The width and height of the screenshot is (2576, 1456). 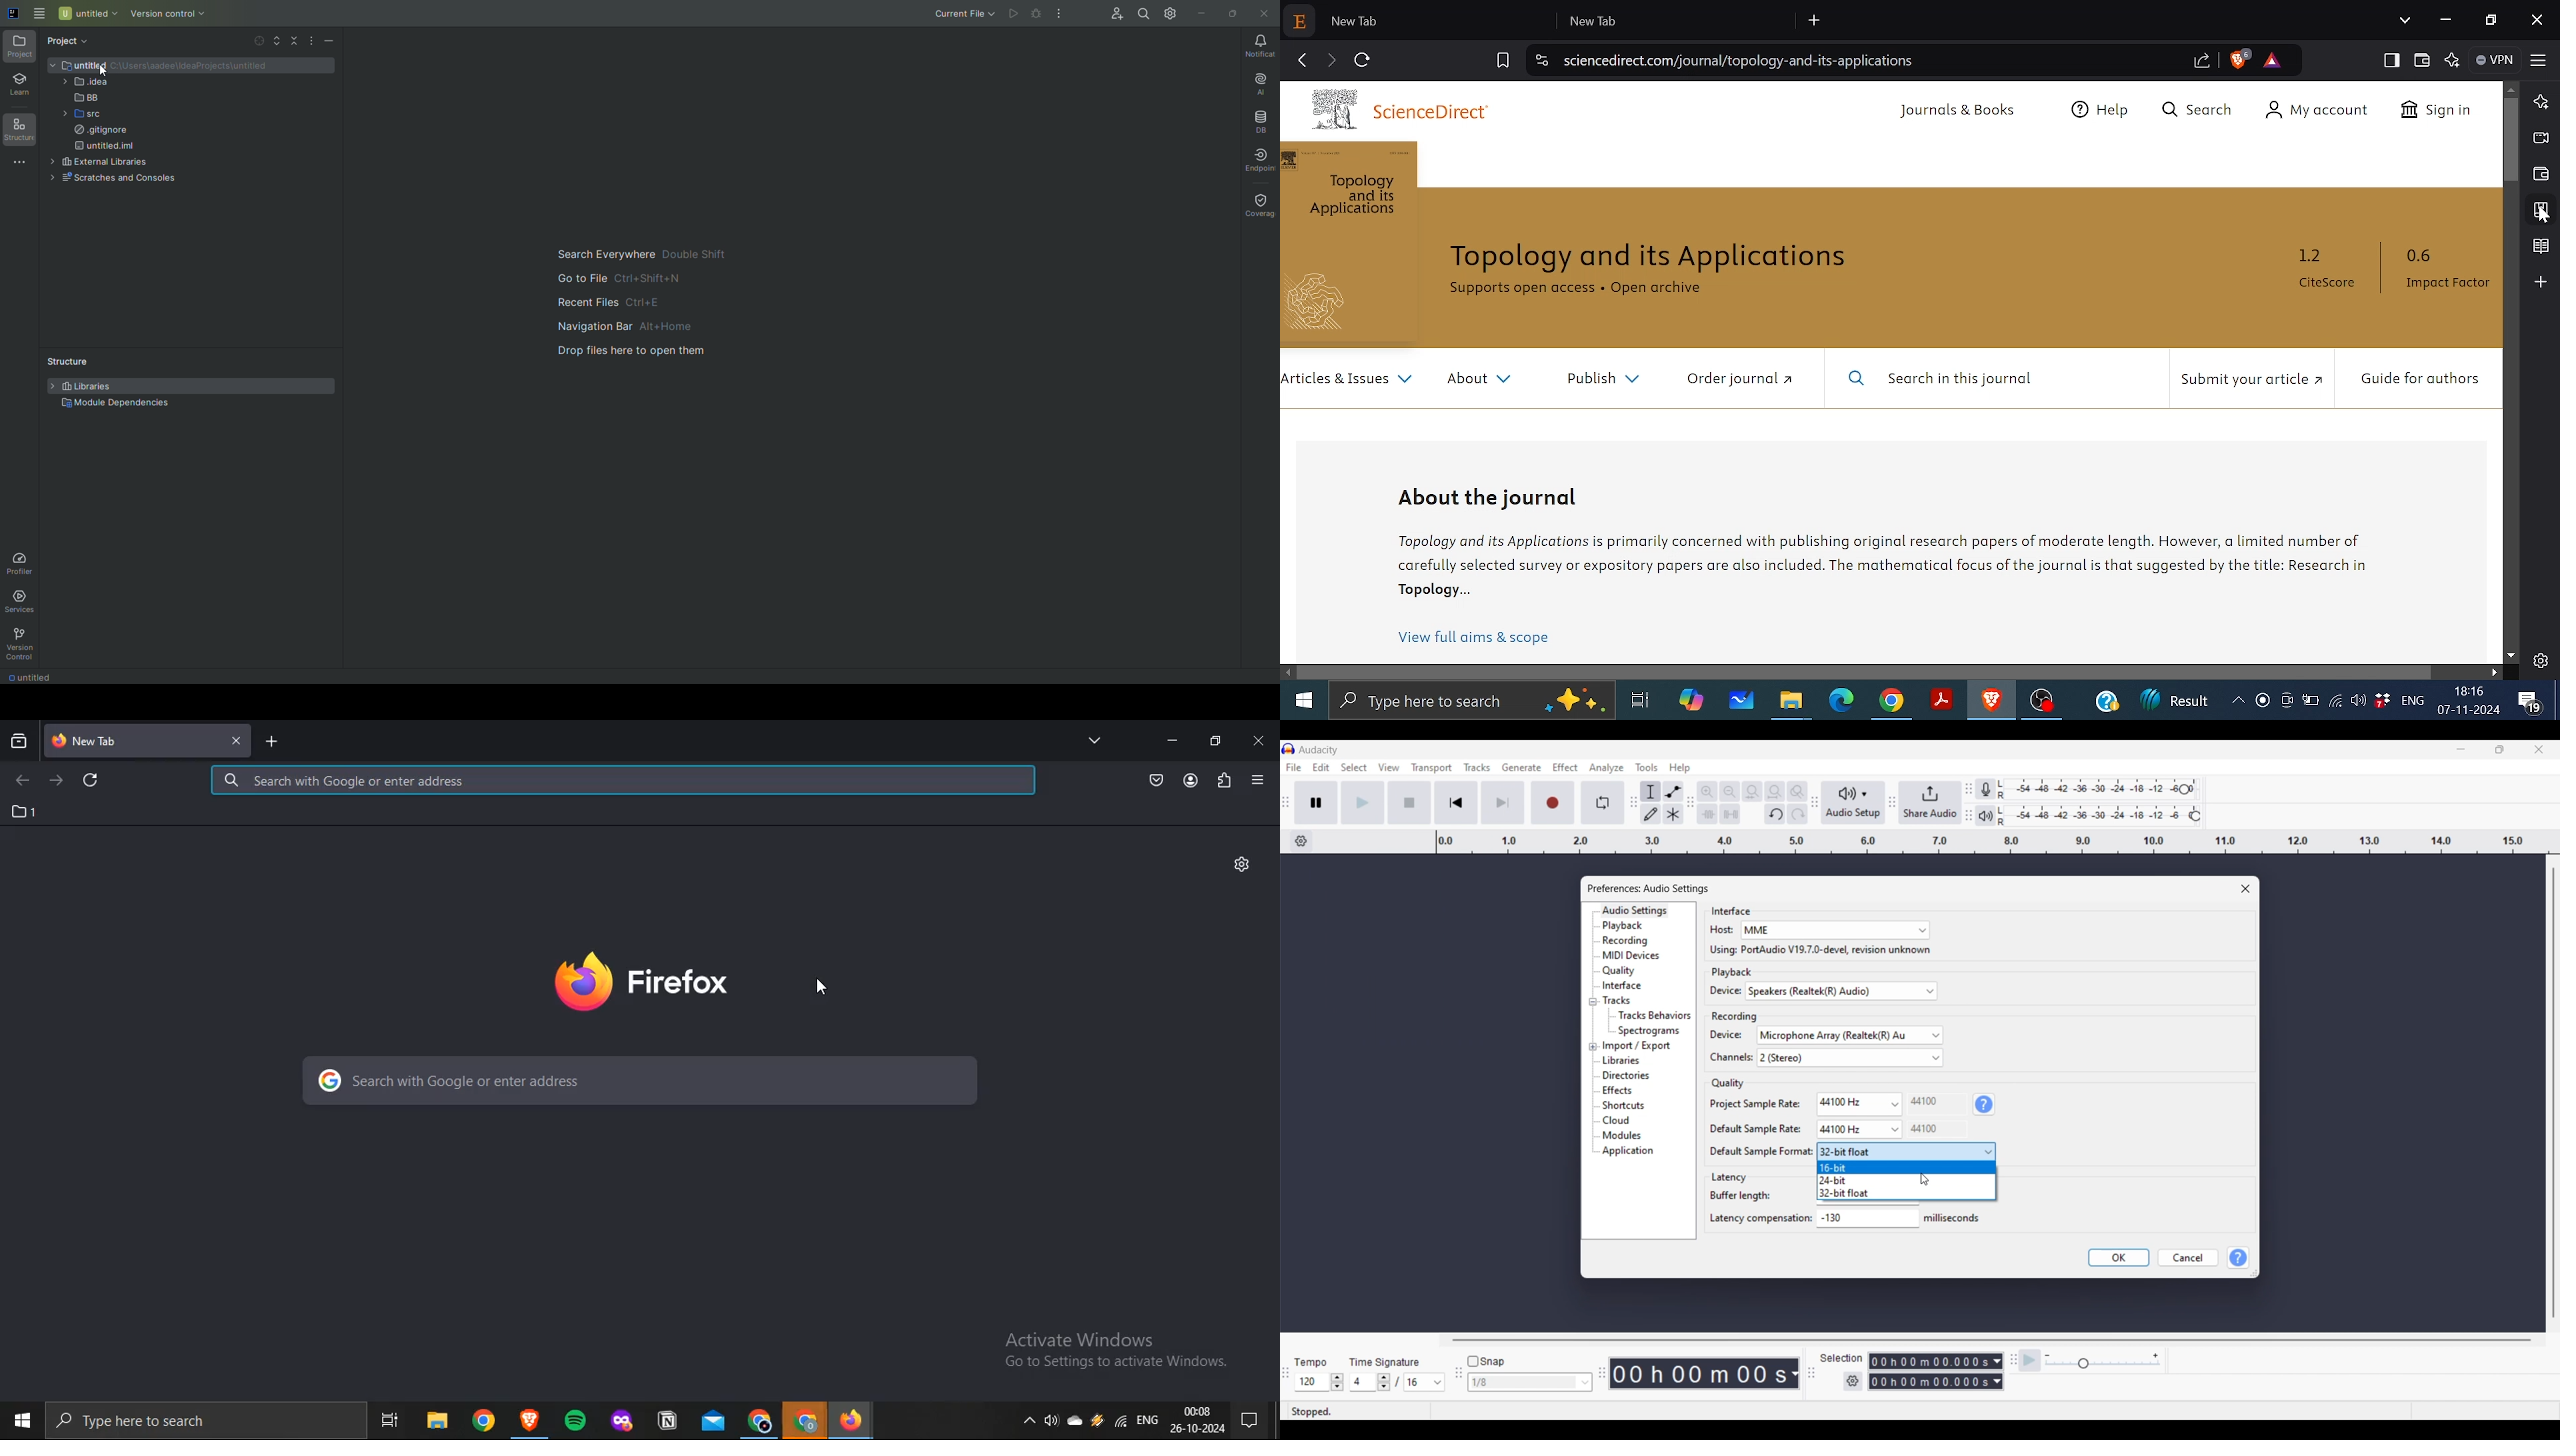 I want to click on eng, so click(x=1151, y=1426).